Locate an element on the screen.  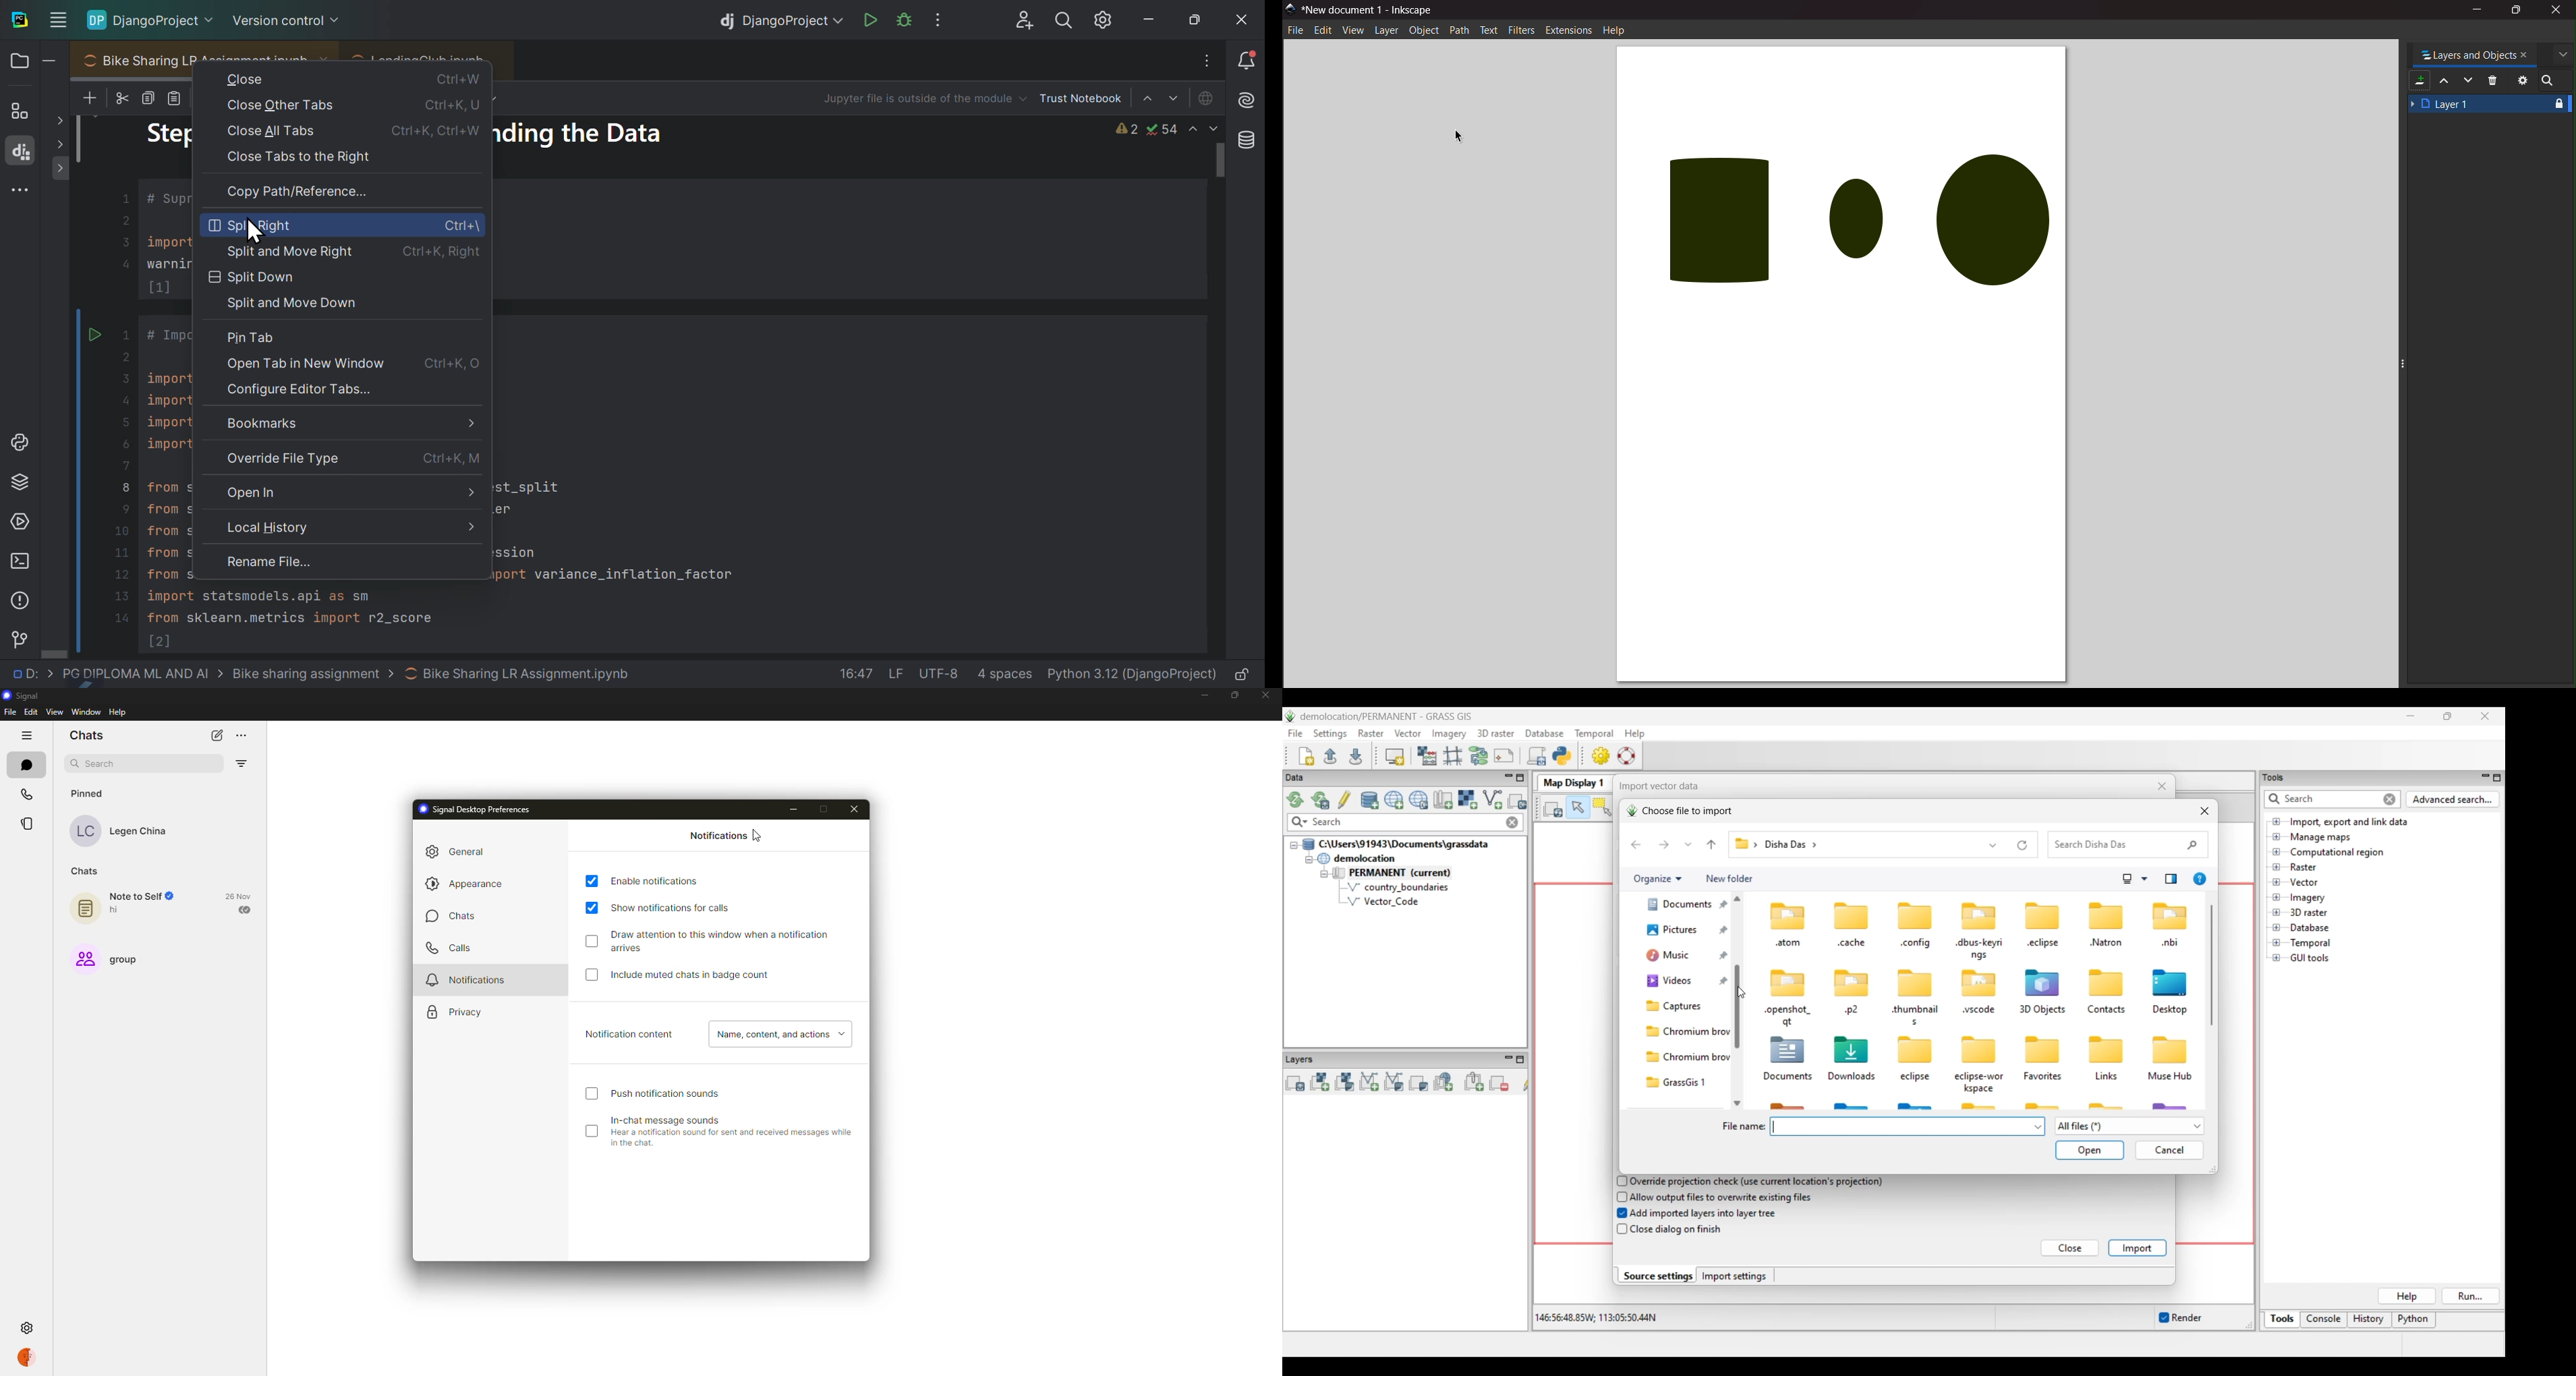
 is located at coordinates (61, 146).